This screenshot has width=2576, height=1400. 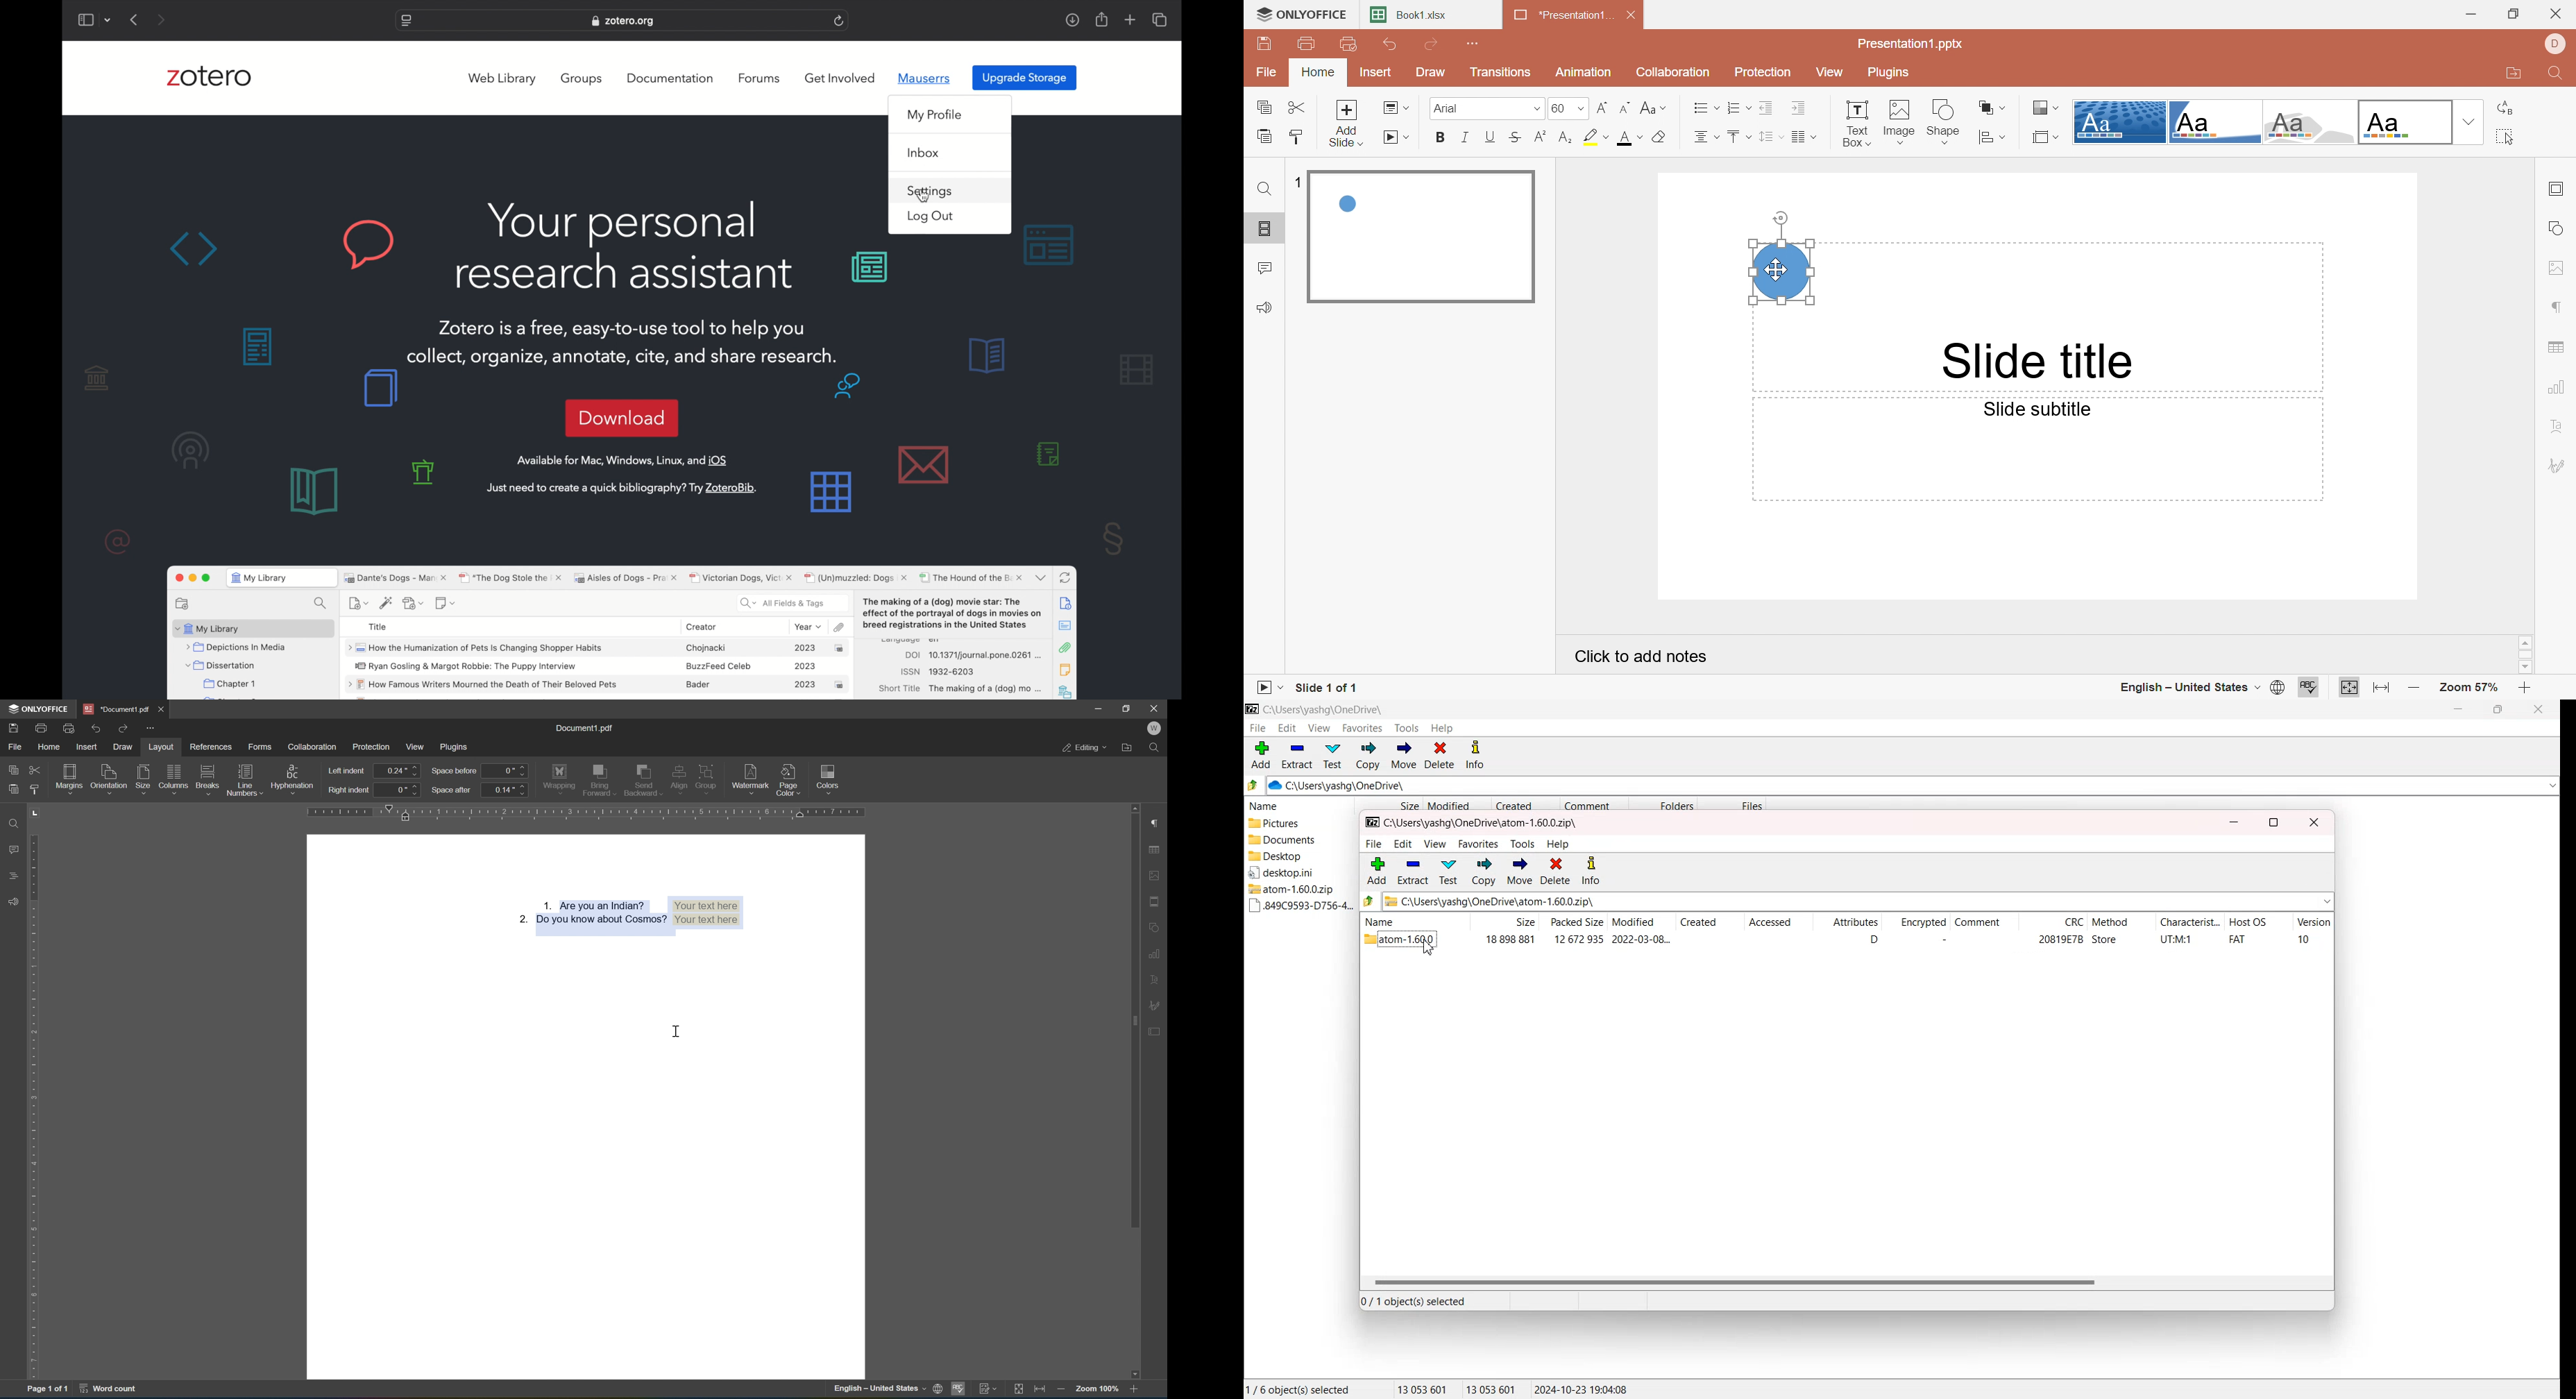 What do you see at coordinates (1836, 74) in the screenshot?
I see `View` at bounding box center [1836, 74].